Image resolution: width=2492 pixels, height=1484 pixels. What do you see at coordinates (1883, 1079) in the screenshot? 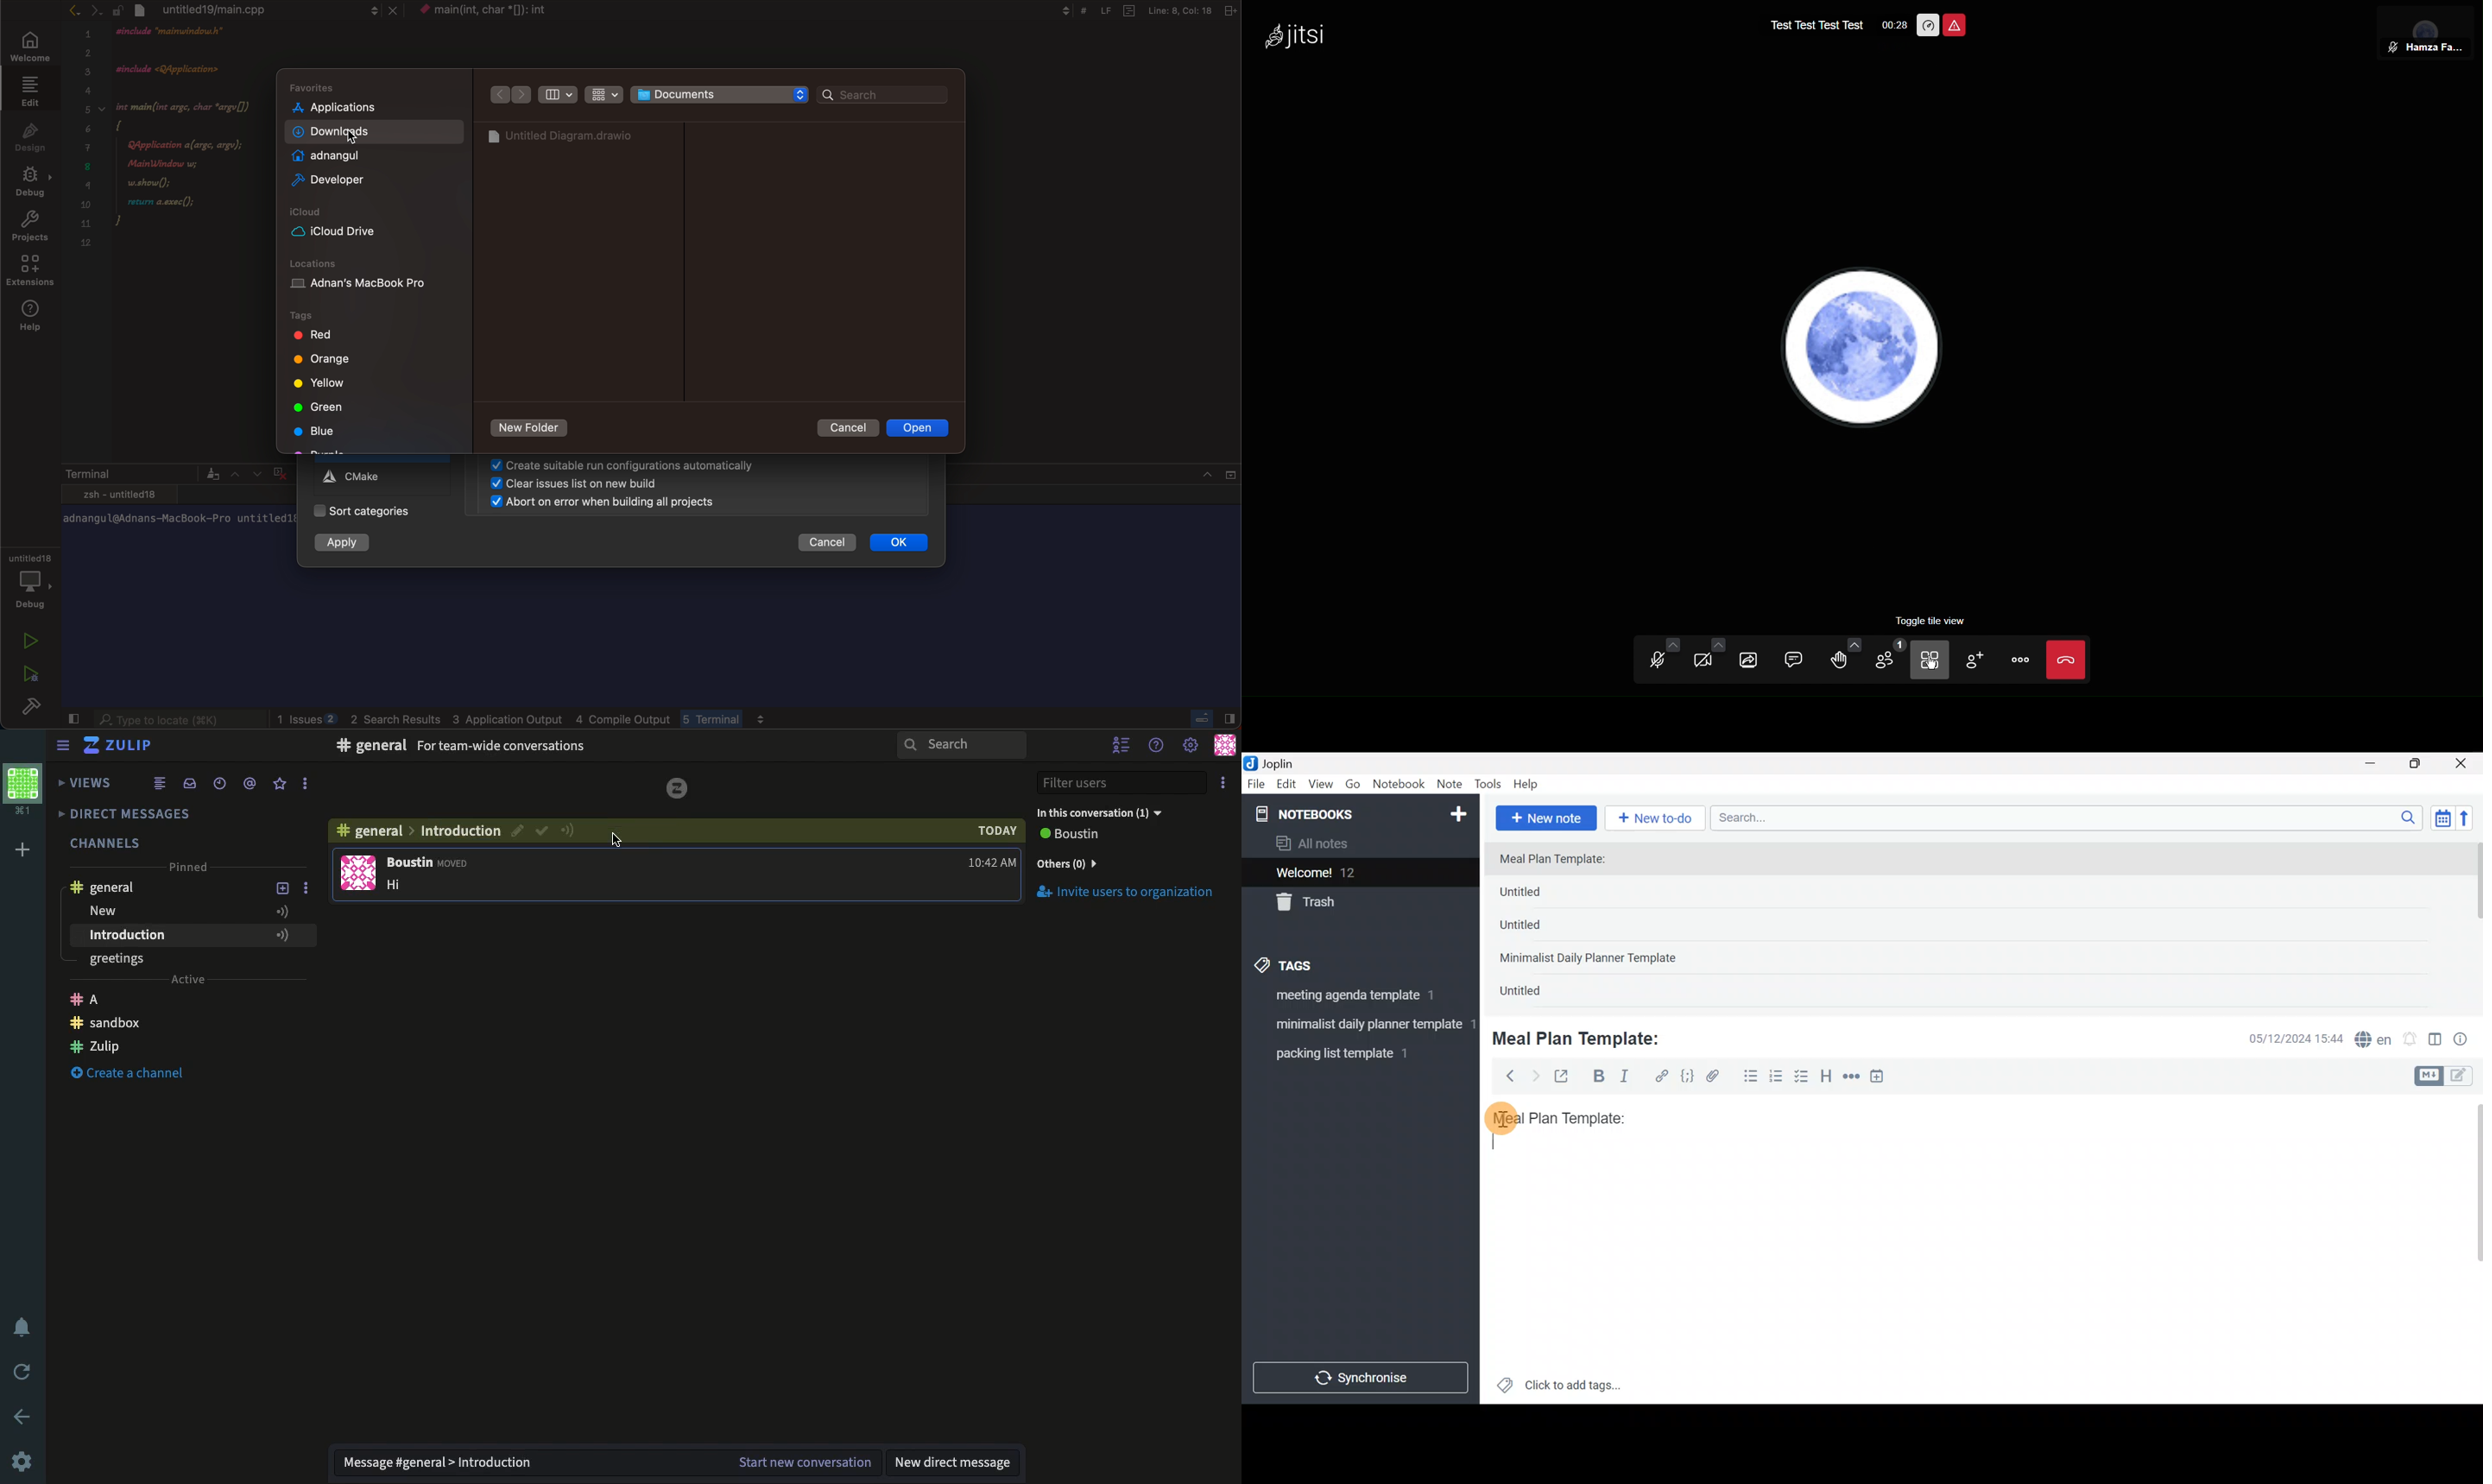
I see `Insert time` at bounding box center [1883, 1079].